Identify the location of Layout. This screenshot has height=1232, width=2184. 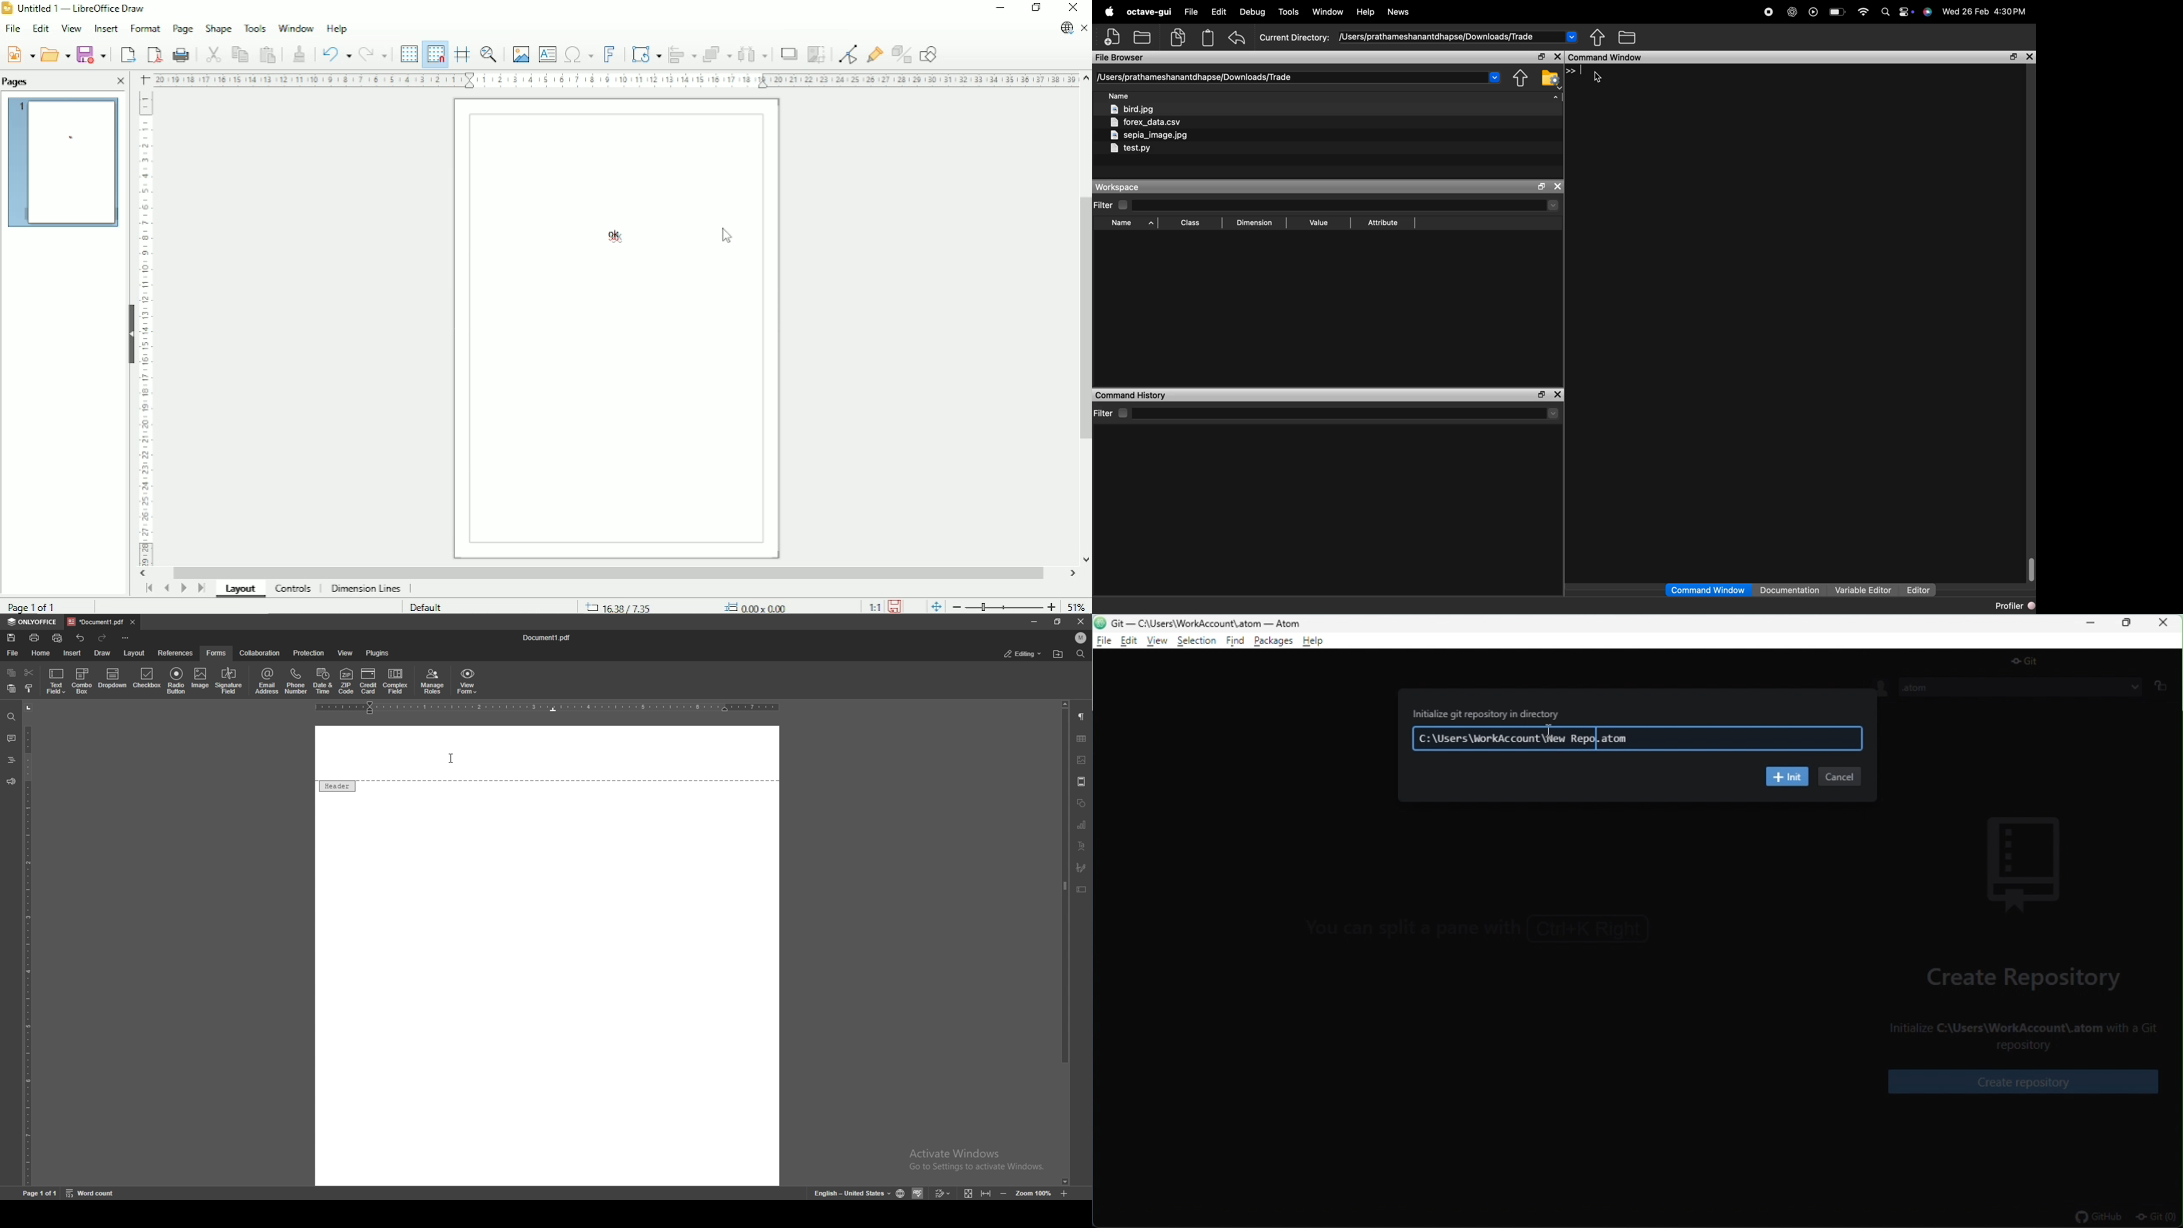
(245, 589).